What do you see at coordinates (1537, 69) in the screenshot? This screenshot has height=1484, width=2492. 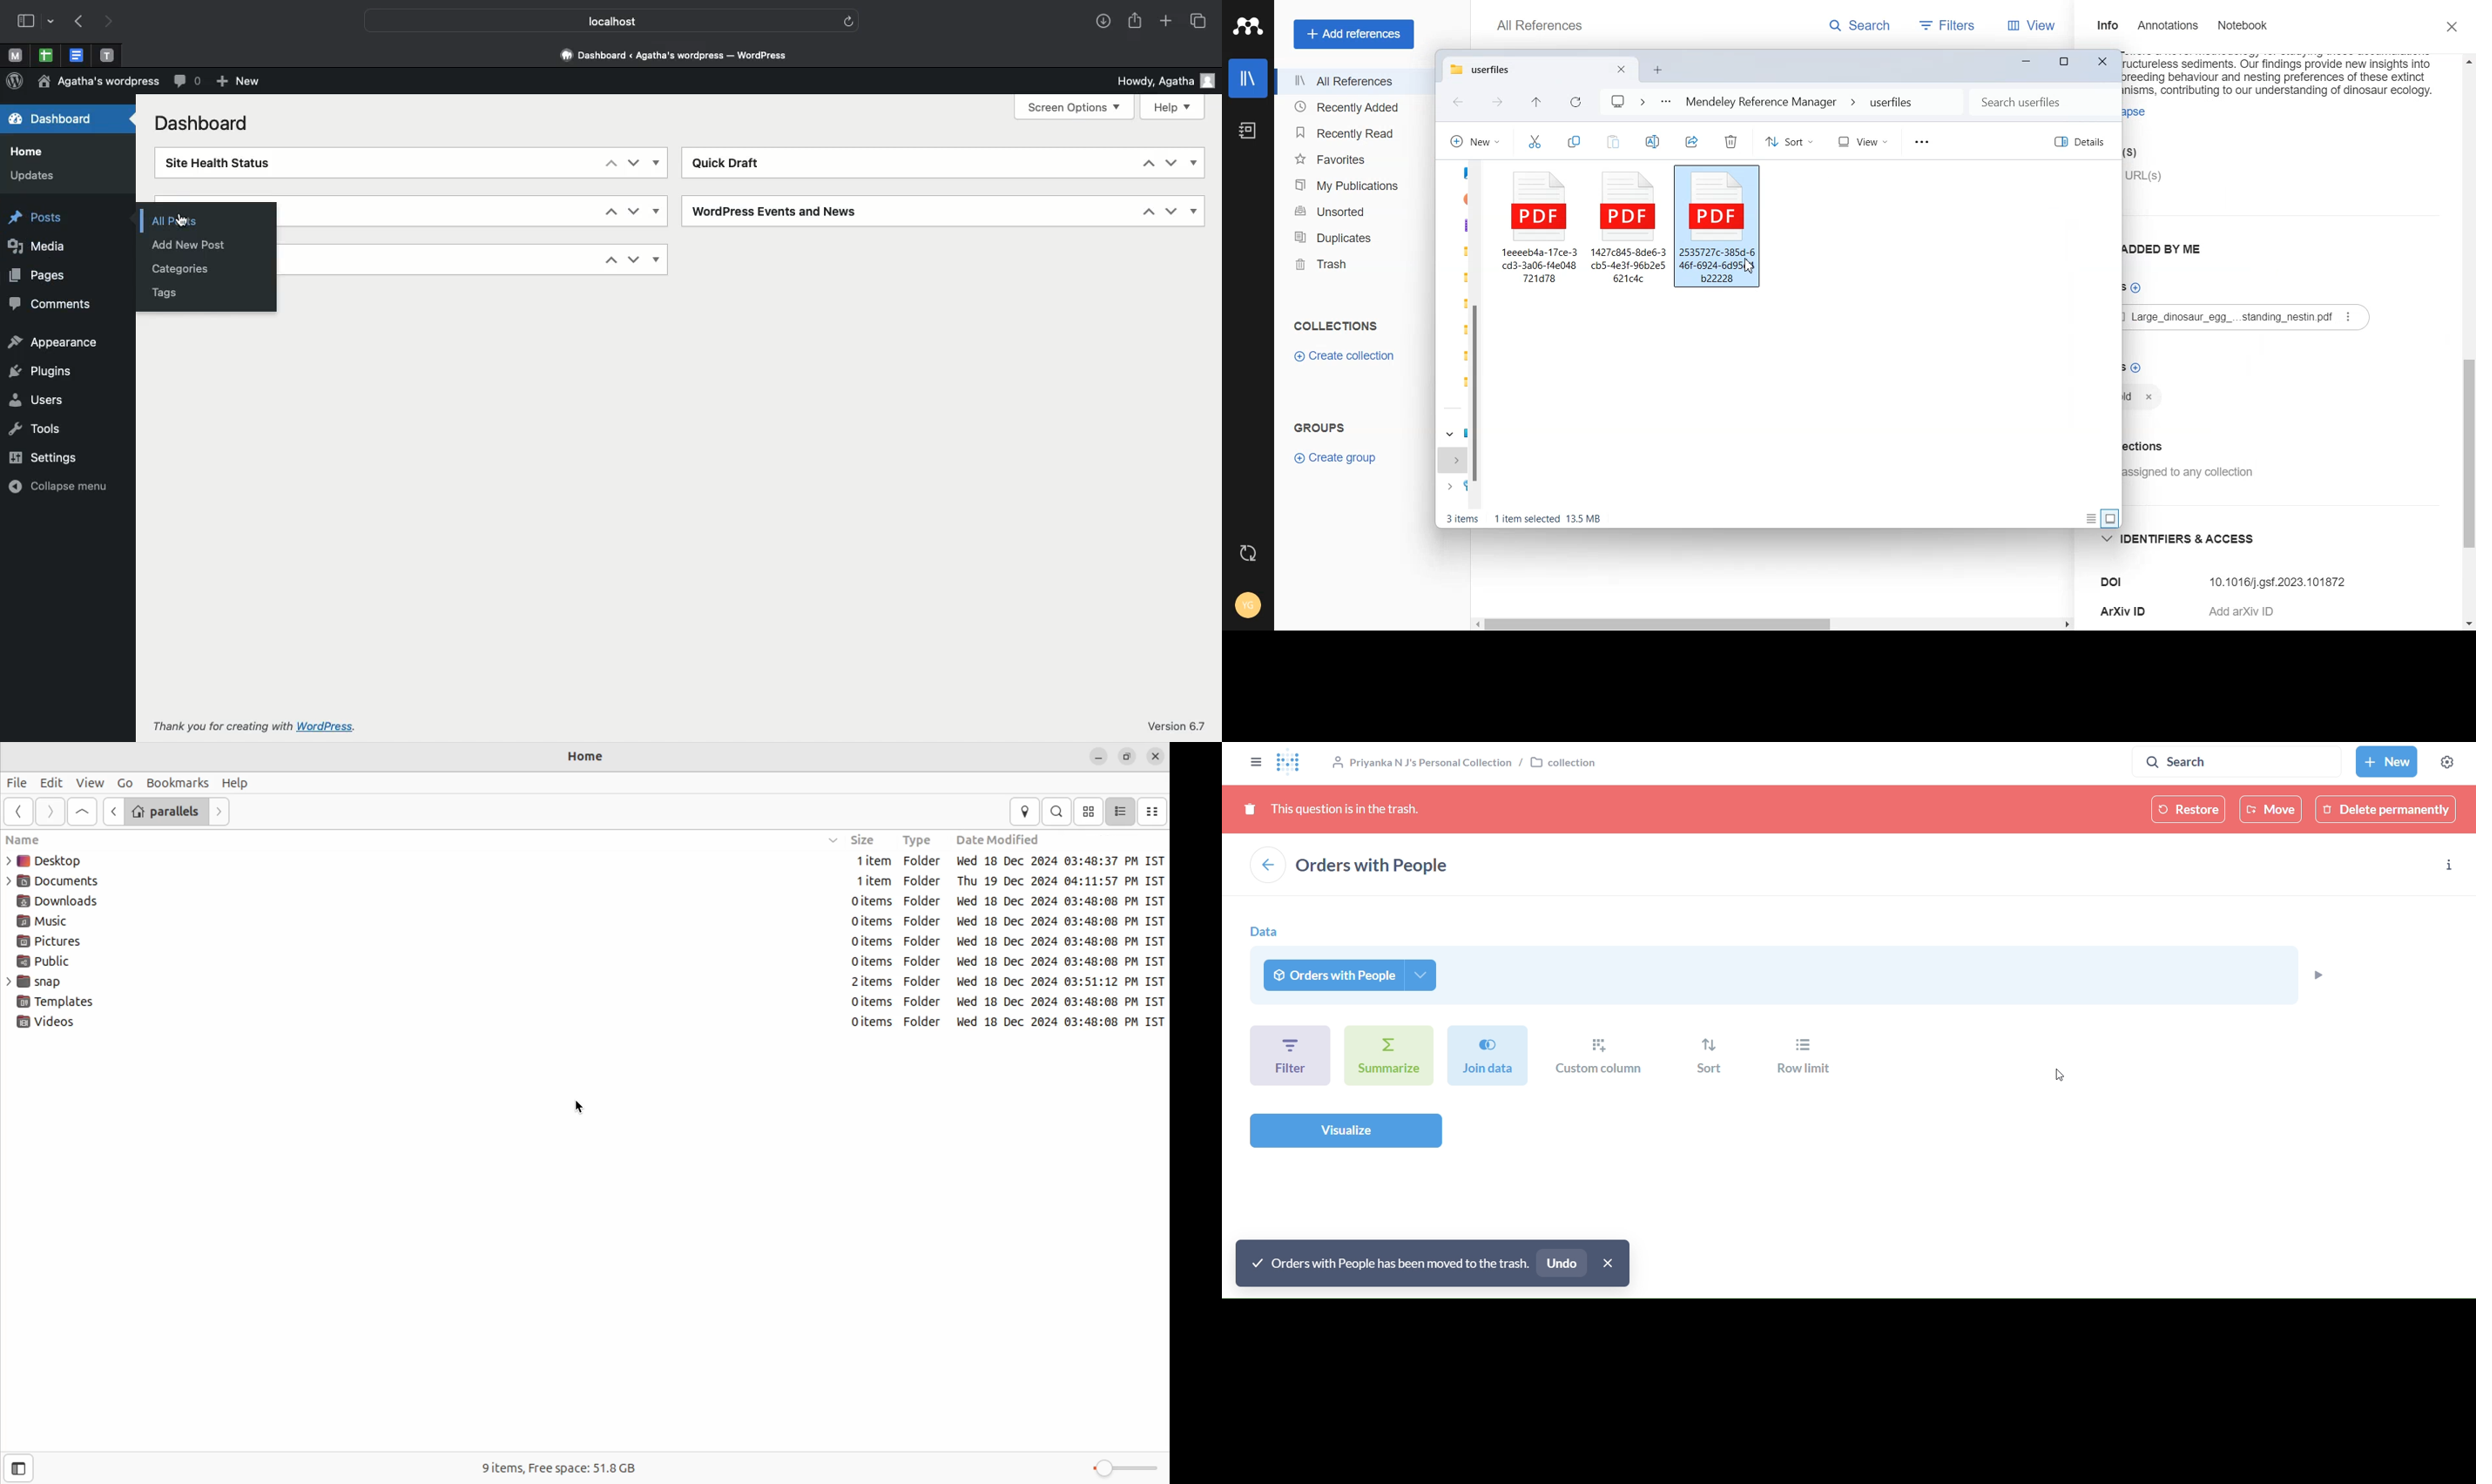 I see `Current tab` at bounding box center [1537, 69].